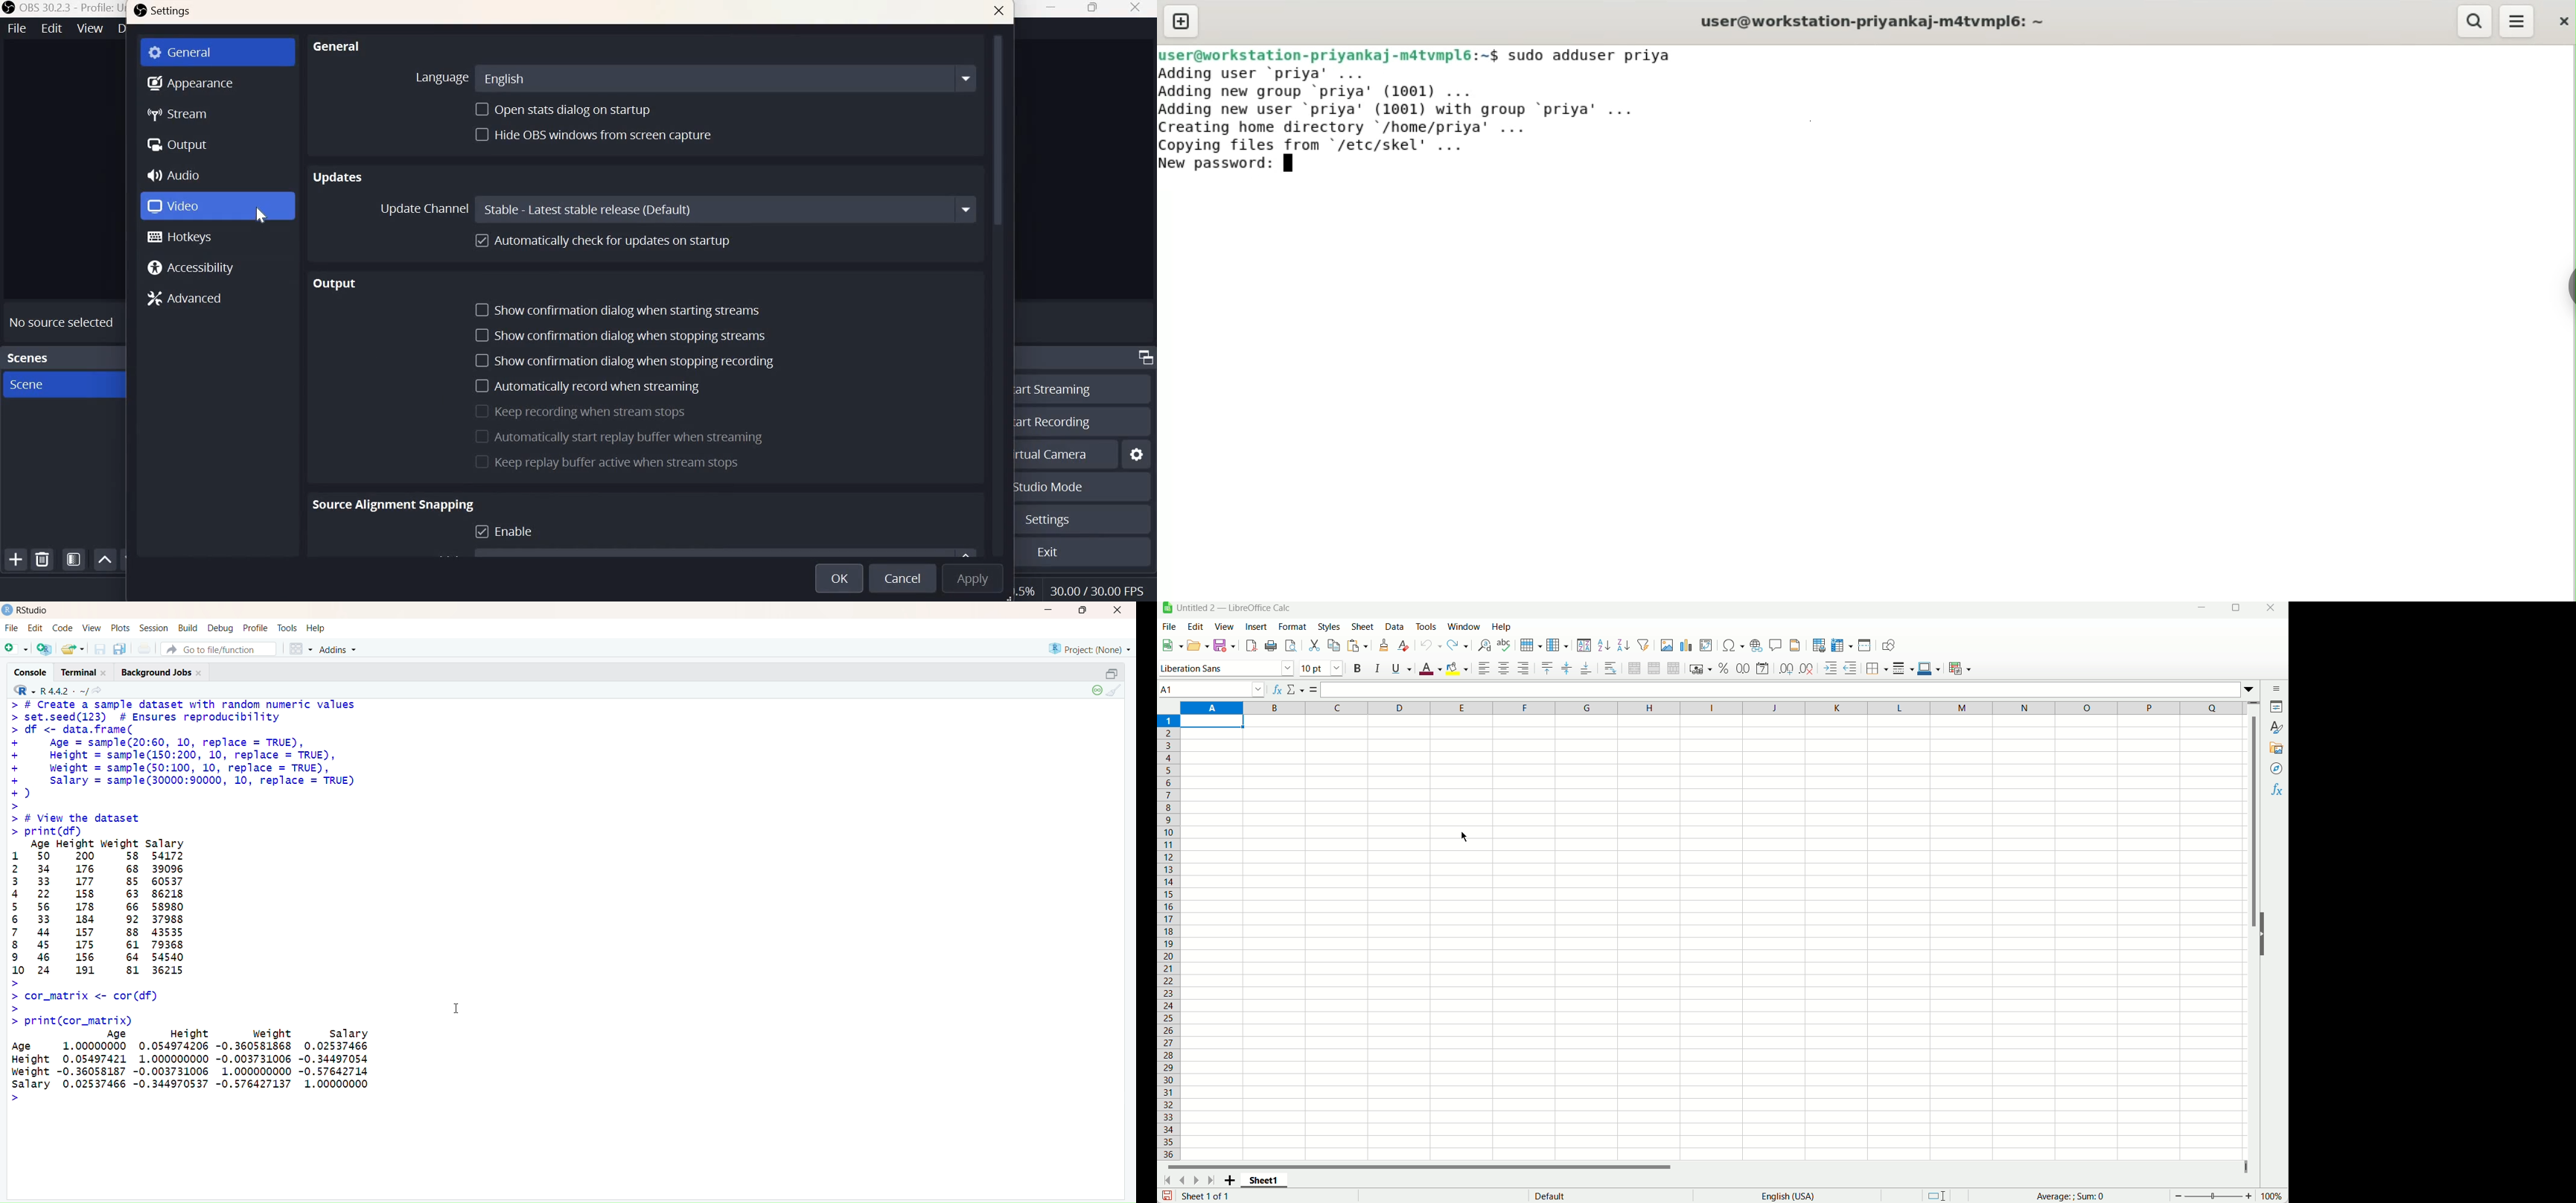 This screenshot has width=2576, height=1204. What do you see at coordinates (1866, 645) in the screenshot?
I see `Split window` at bounding box center [1866, 645].